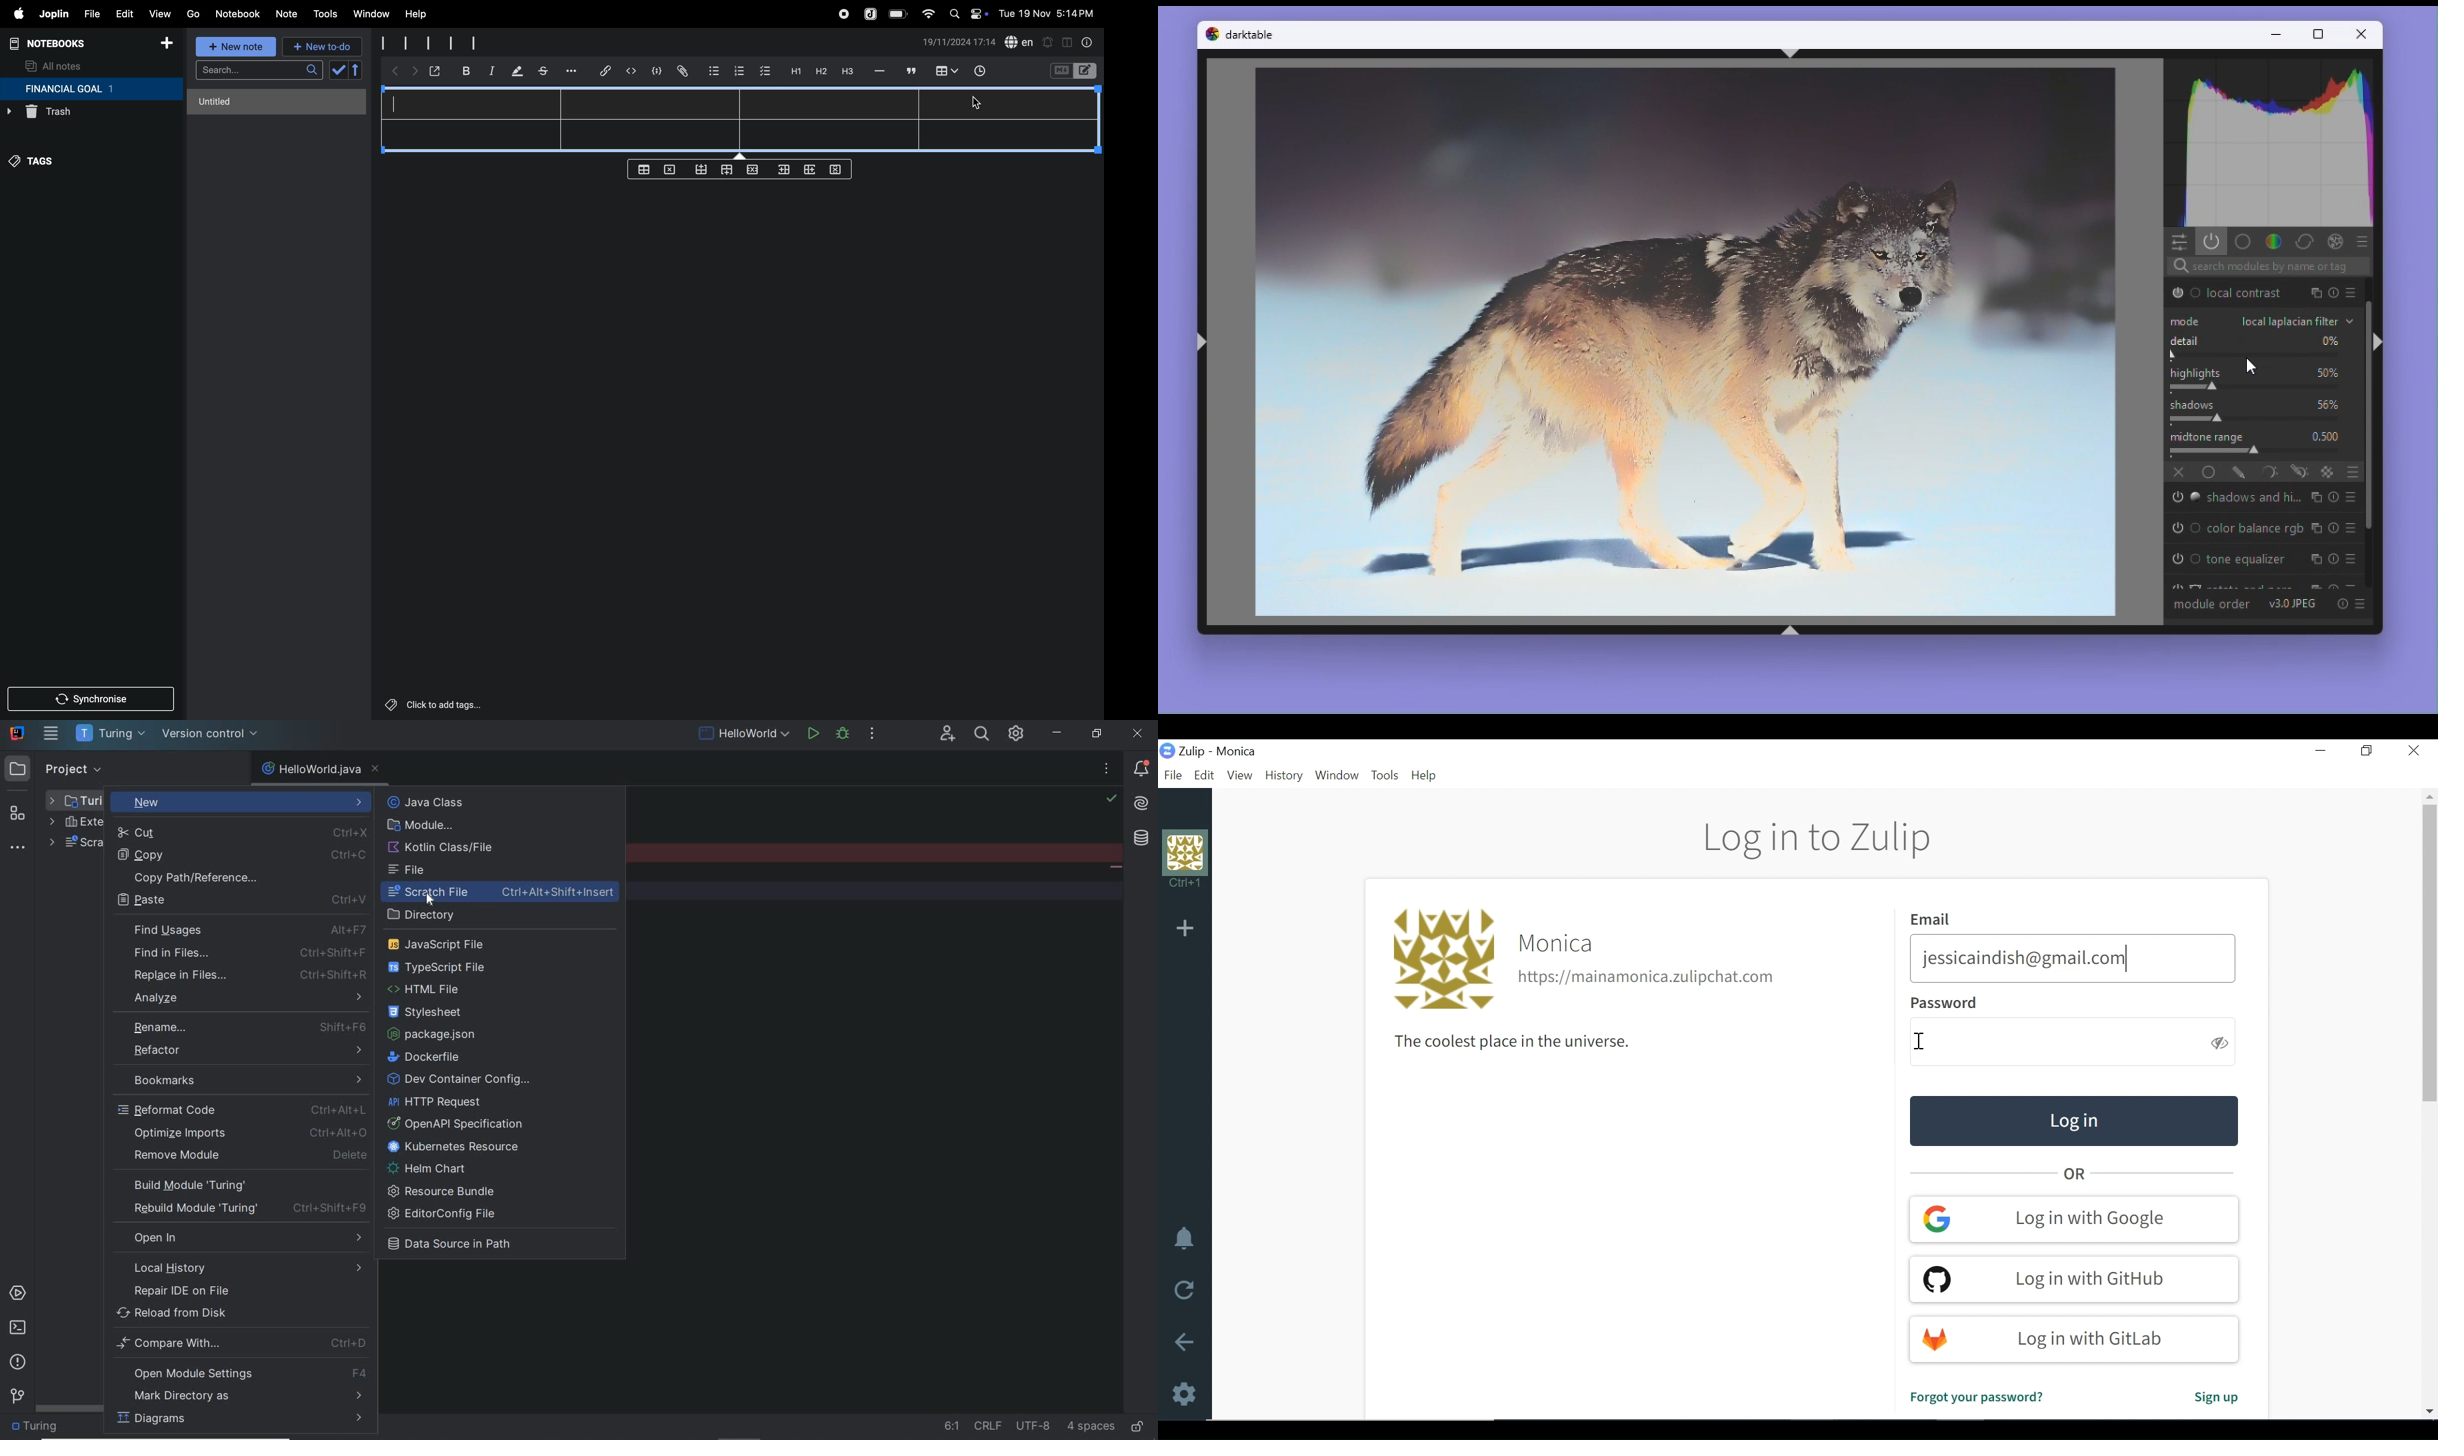 This screenshot has height=1456, width=2464. What do you see at coordinates (814, 735) in the screenshot?
I see `run` at bounding box center [814, 735].